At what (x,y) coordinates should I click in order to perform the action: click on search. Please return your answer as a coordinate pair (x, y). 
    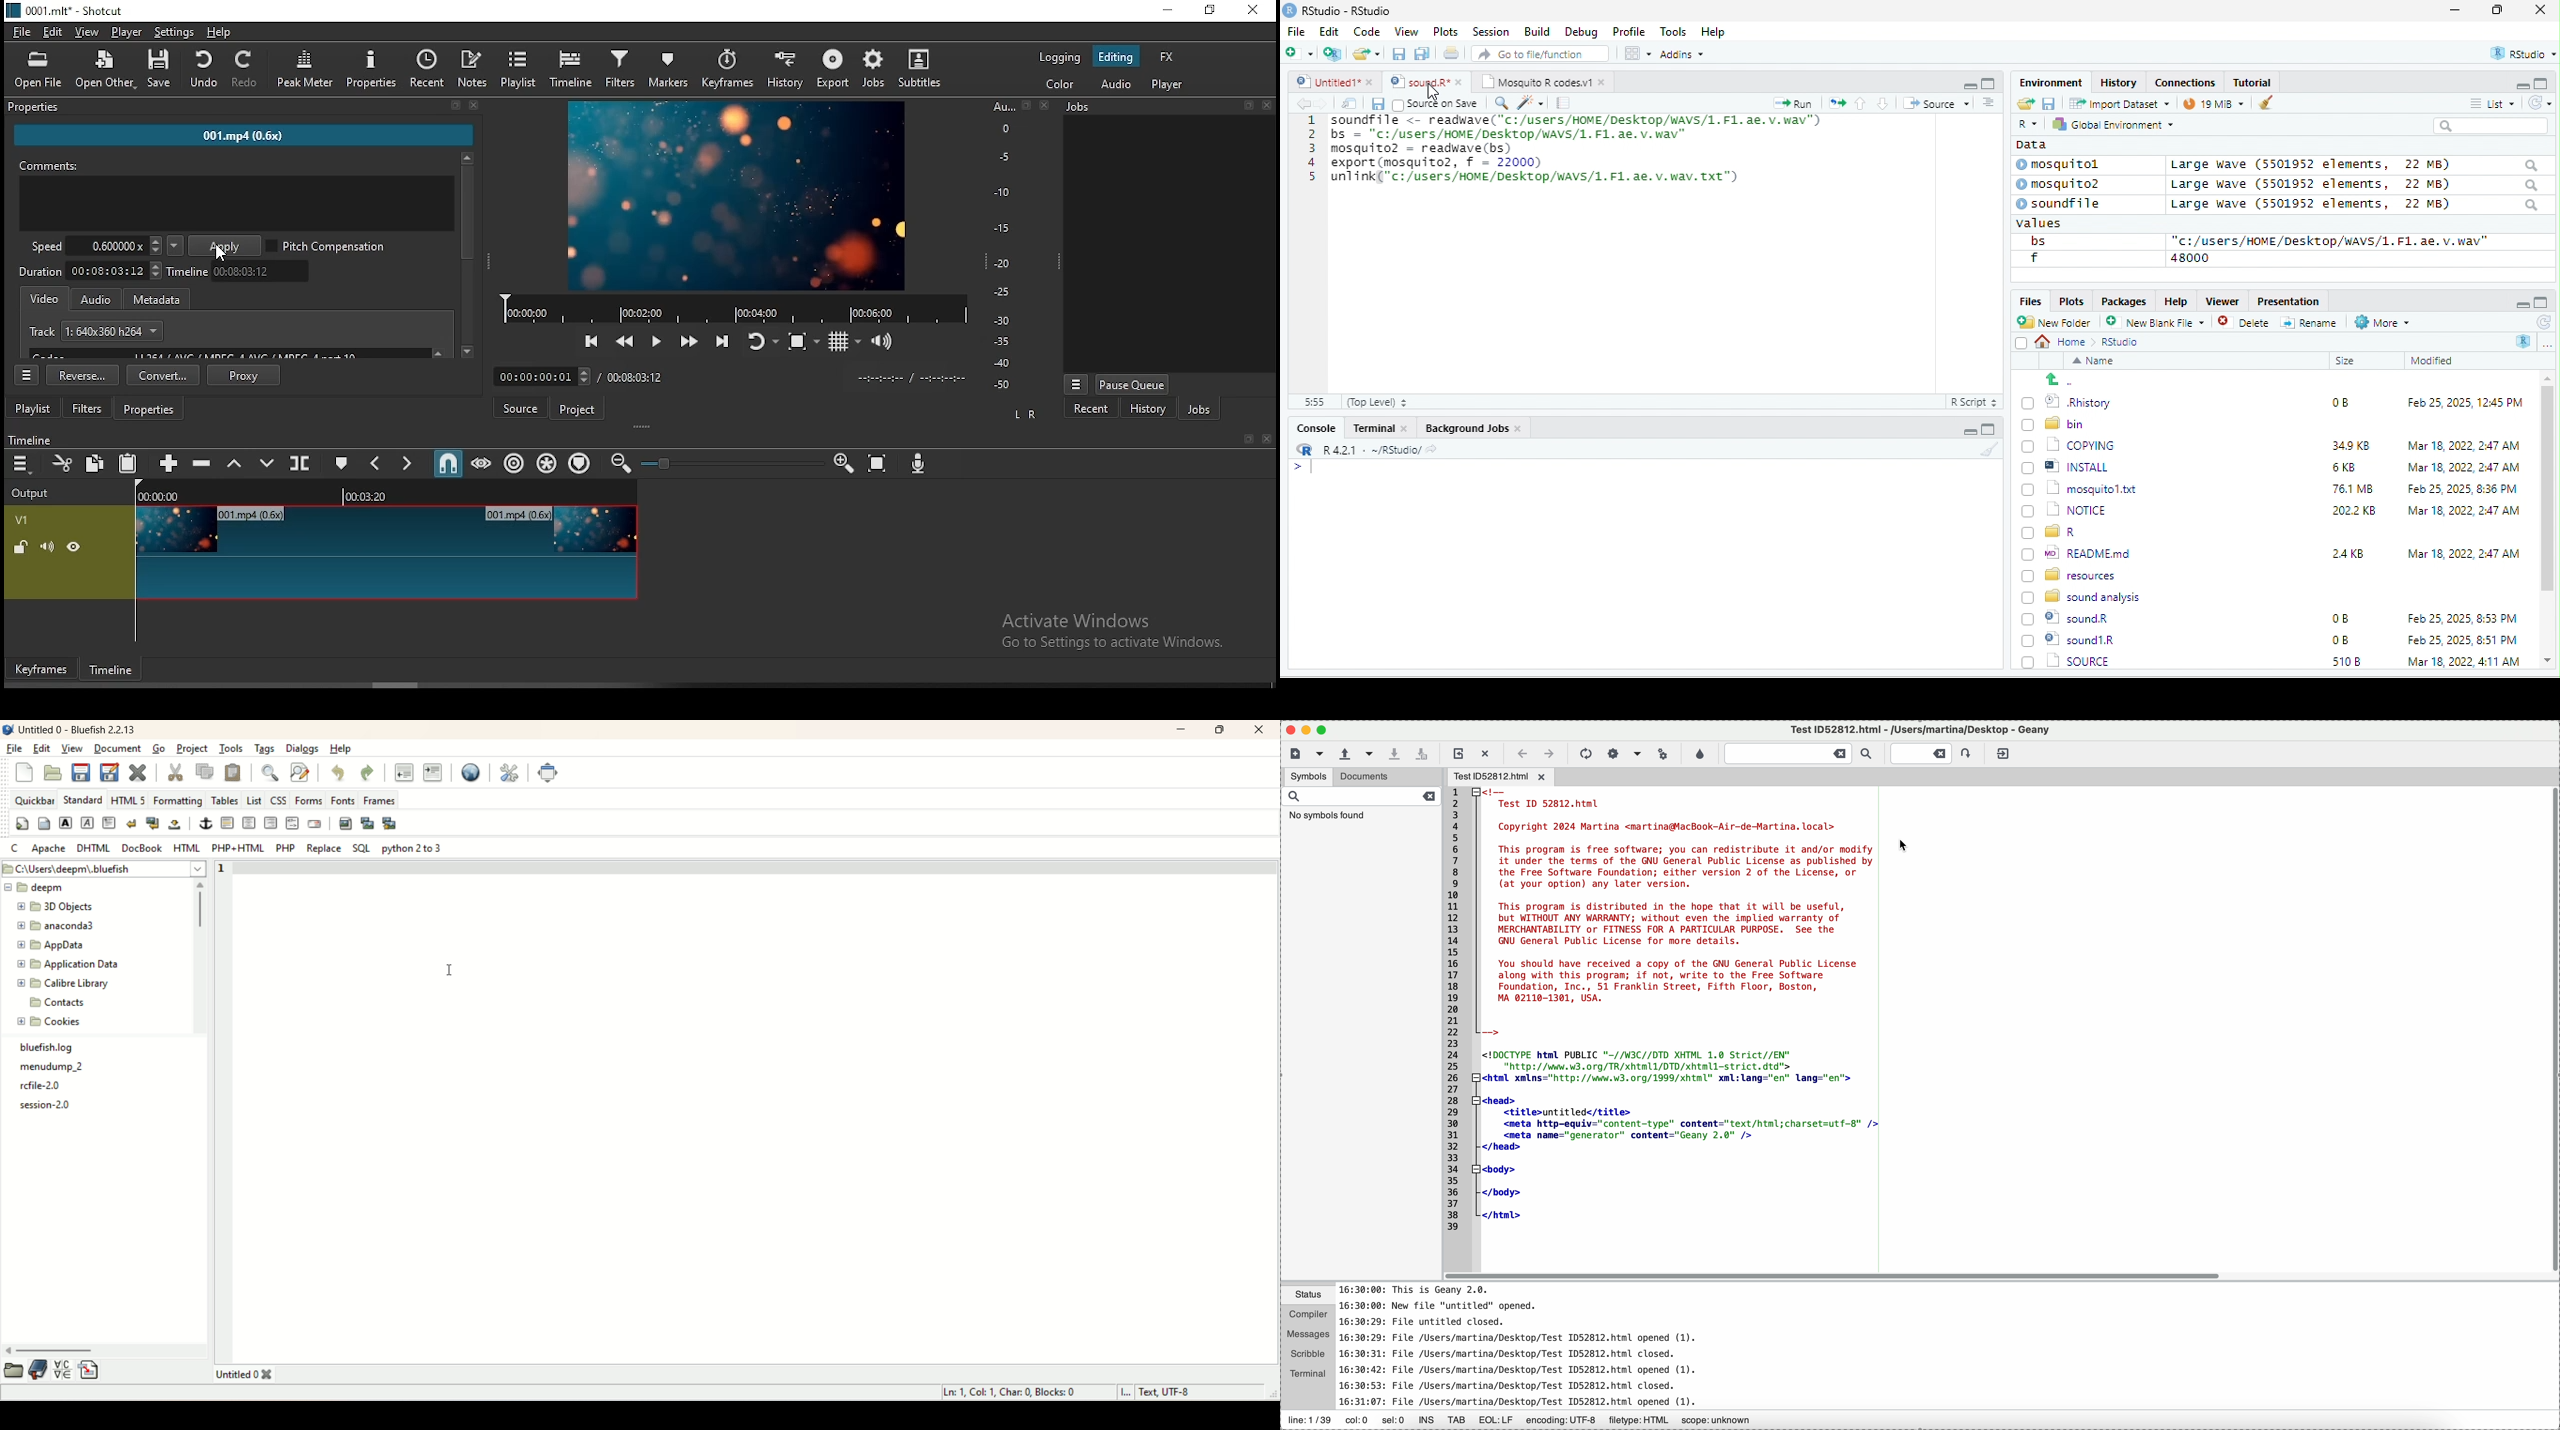
    Looking at the image, I should click on (1501, 101).